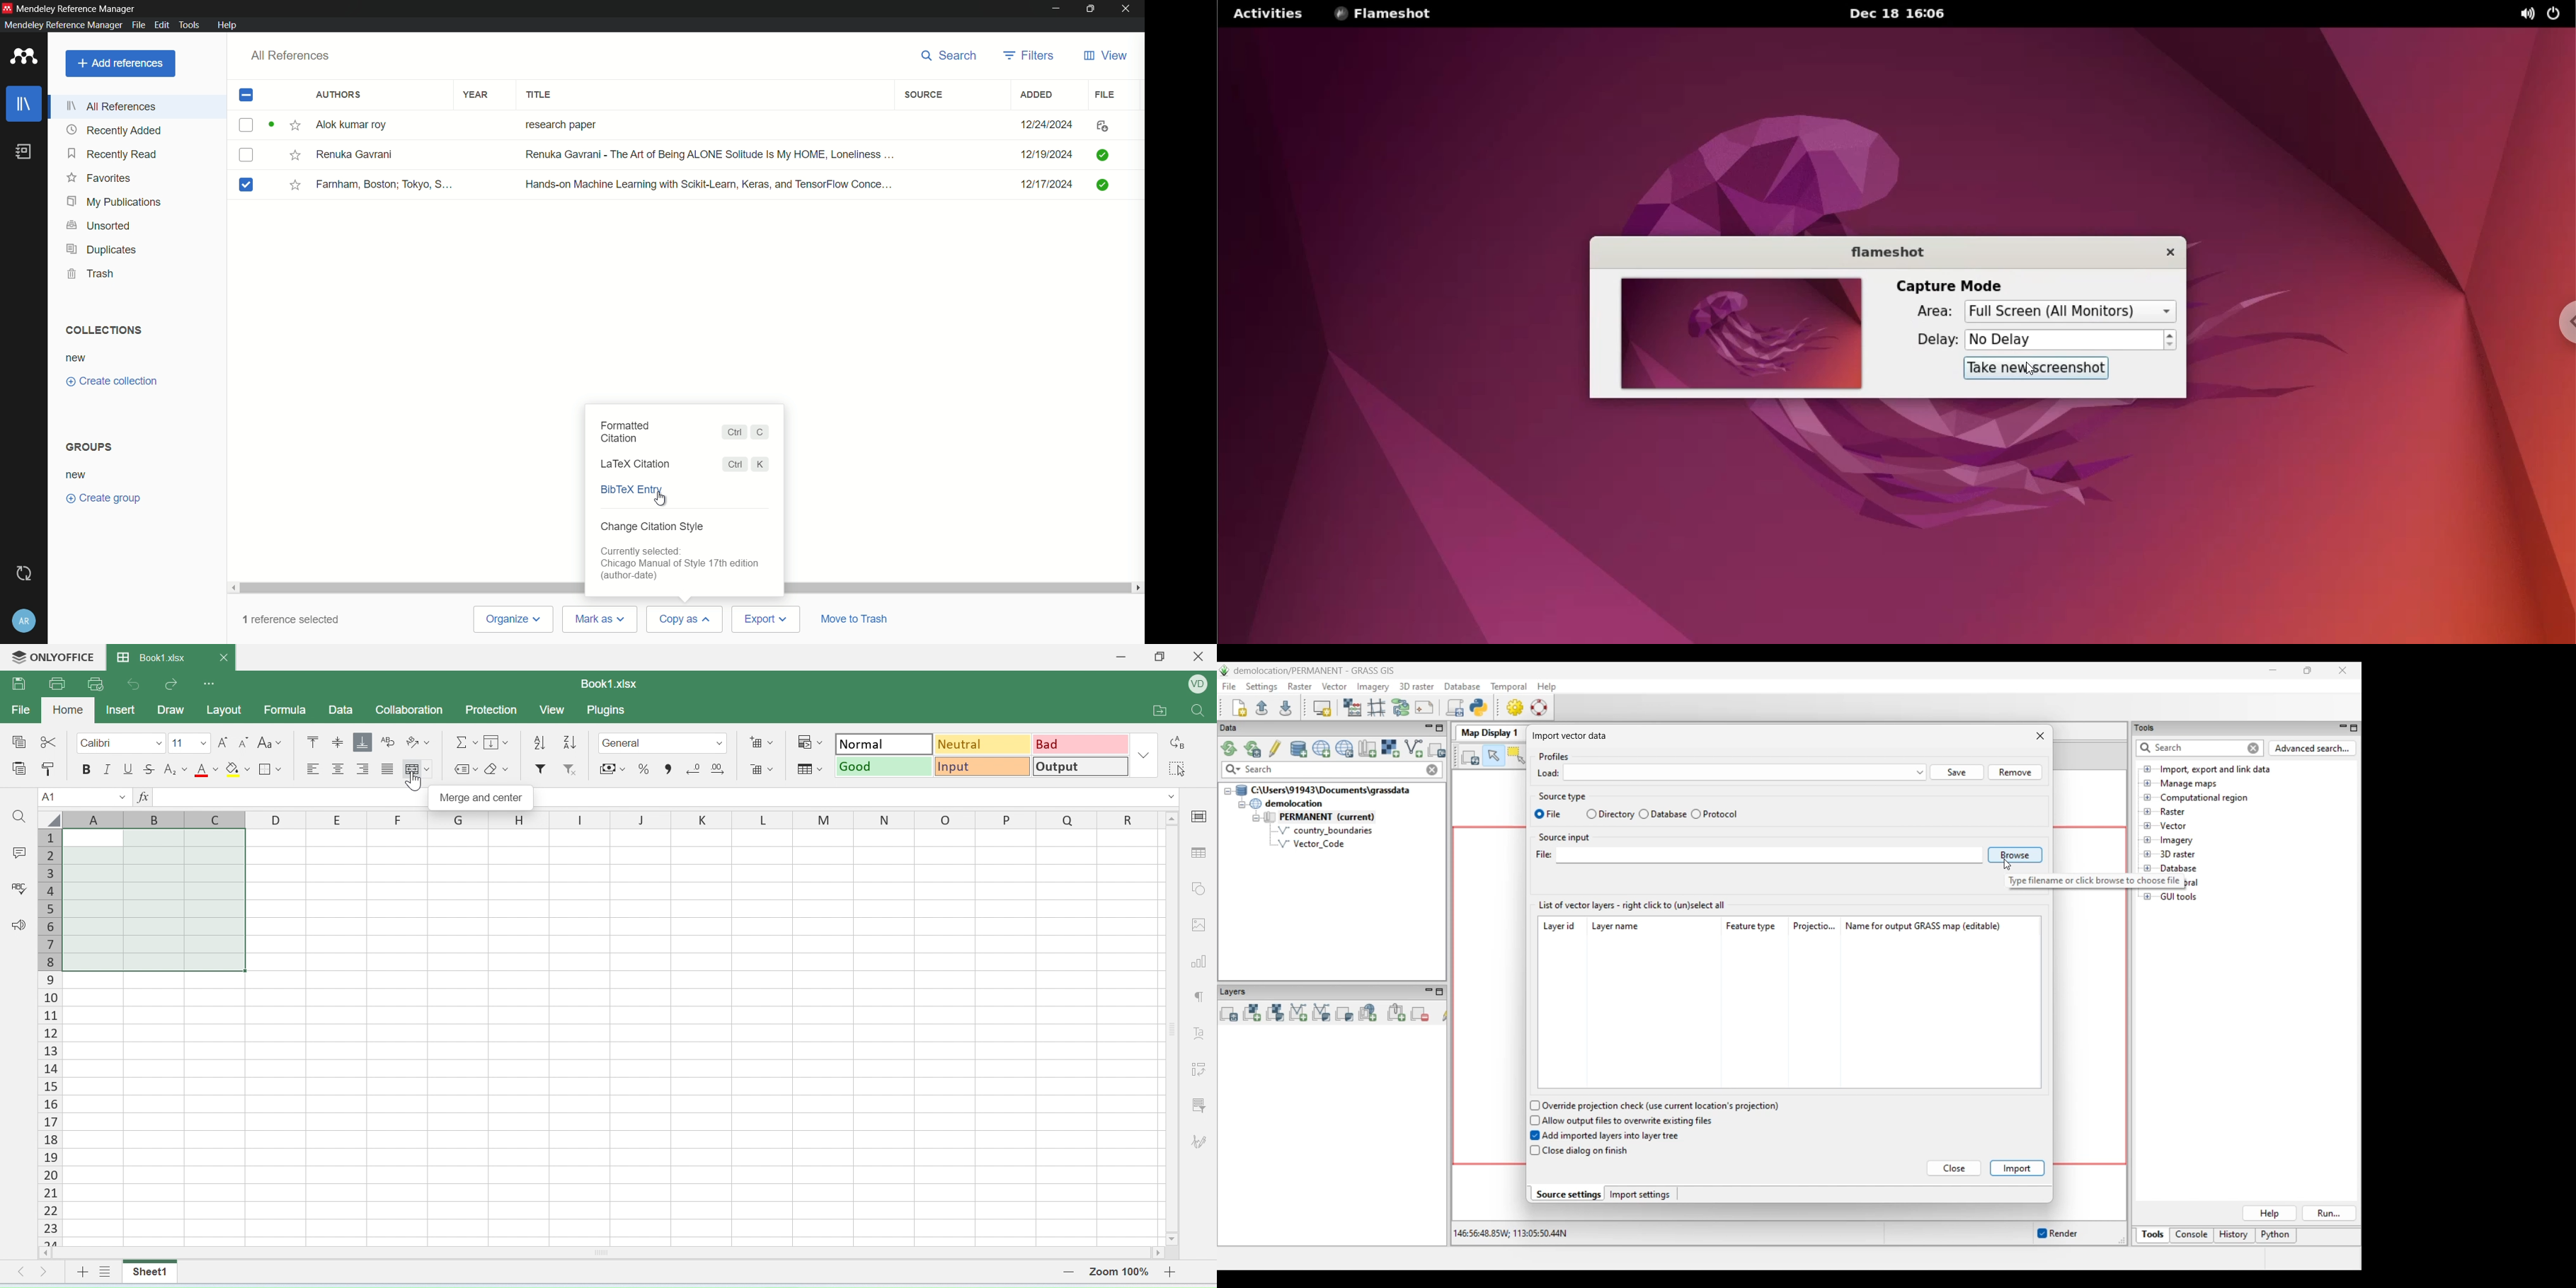 This screenshot has width=2576, height=1288. I want to click on good, so click(883, 766).